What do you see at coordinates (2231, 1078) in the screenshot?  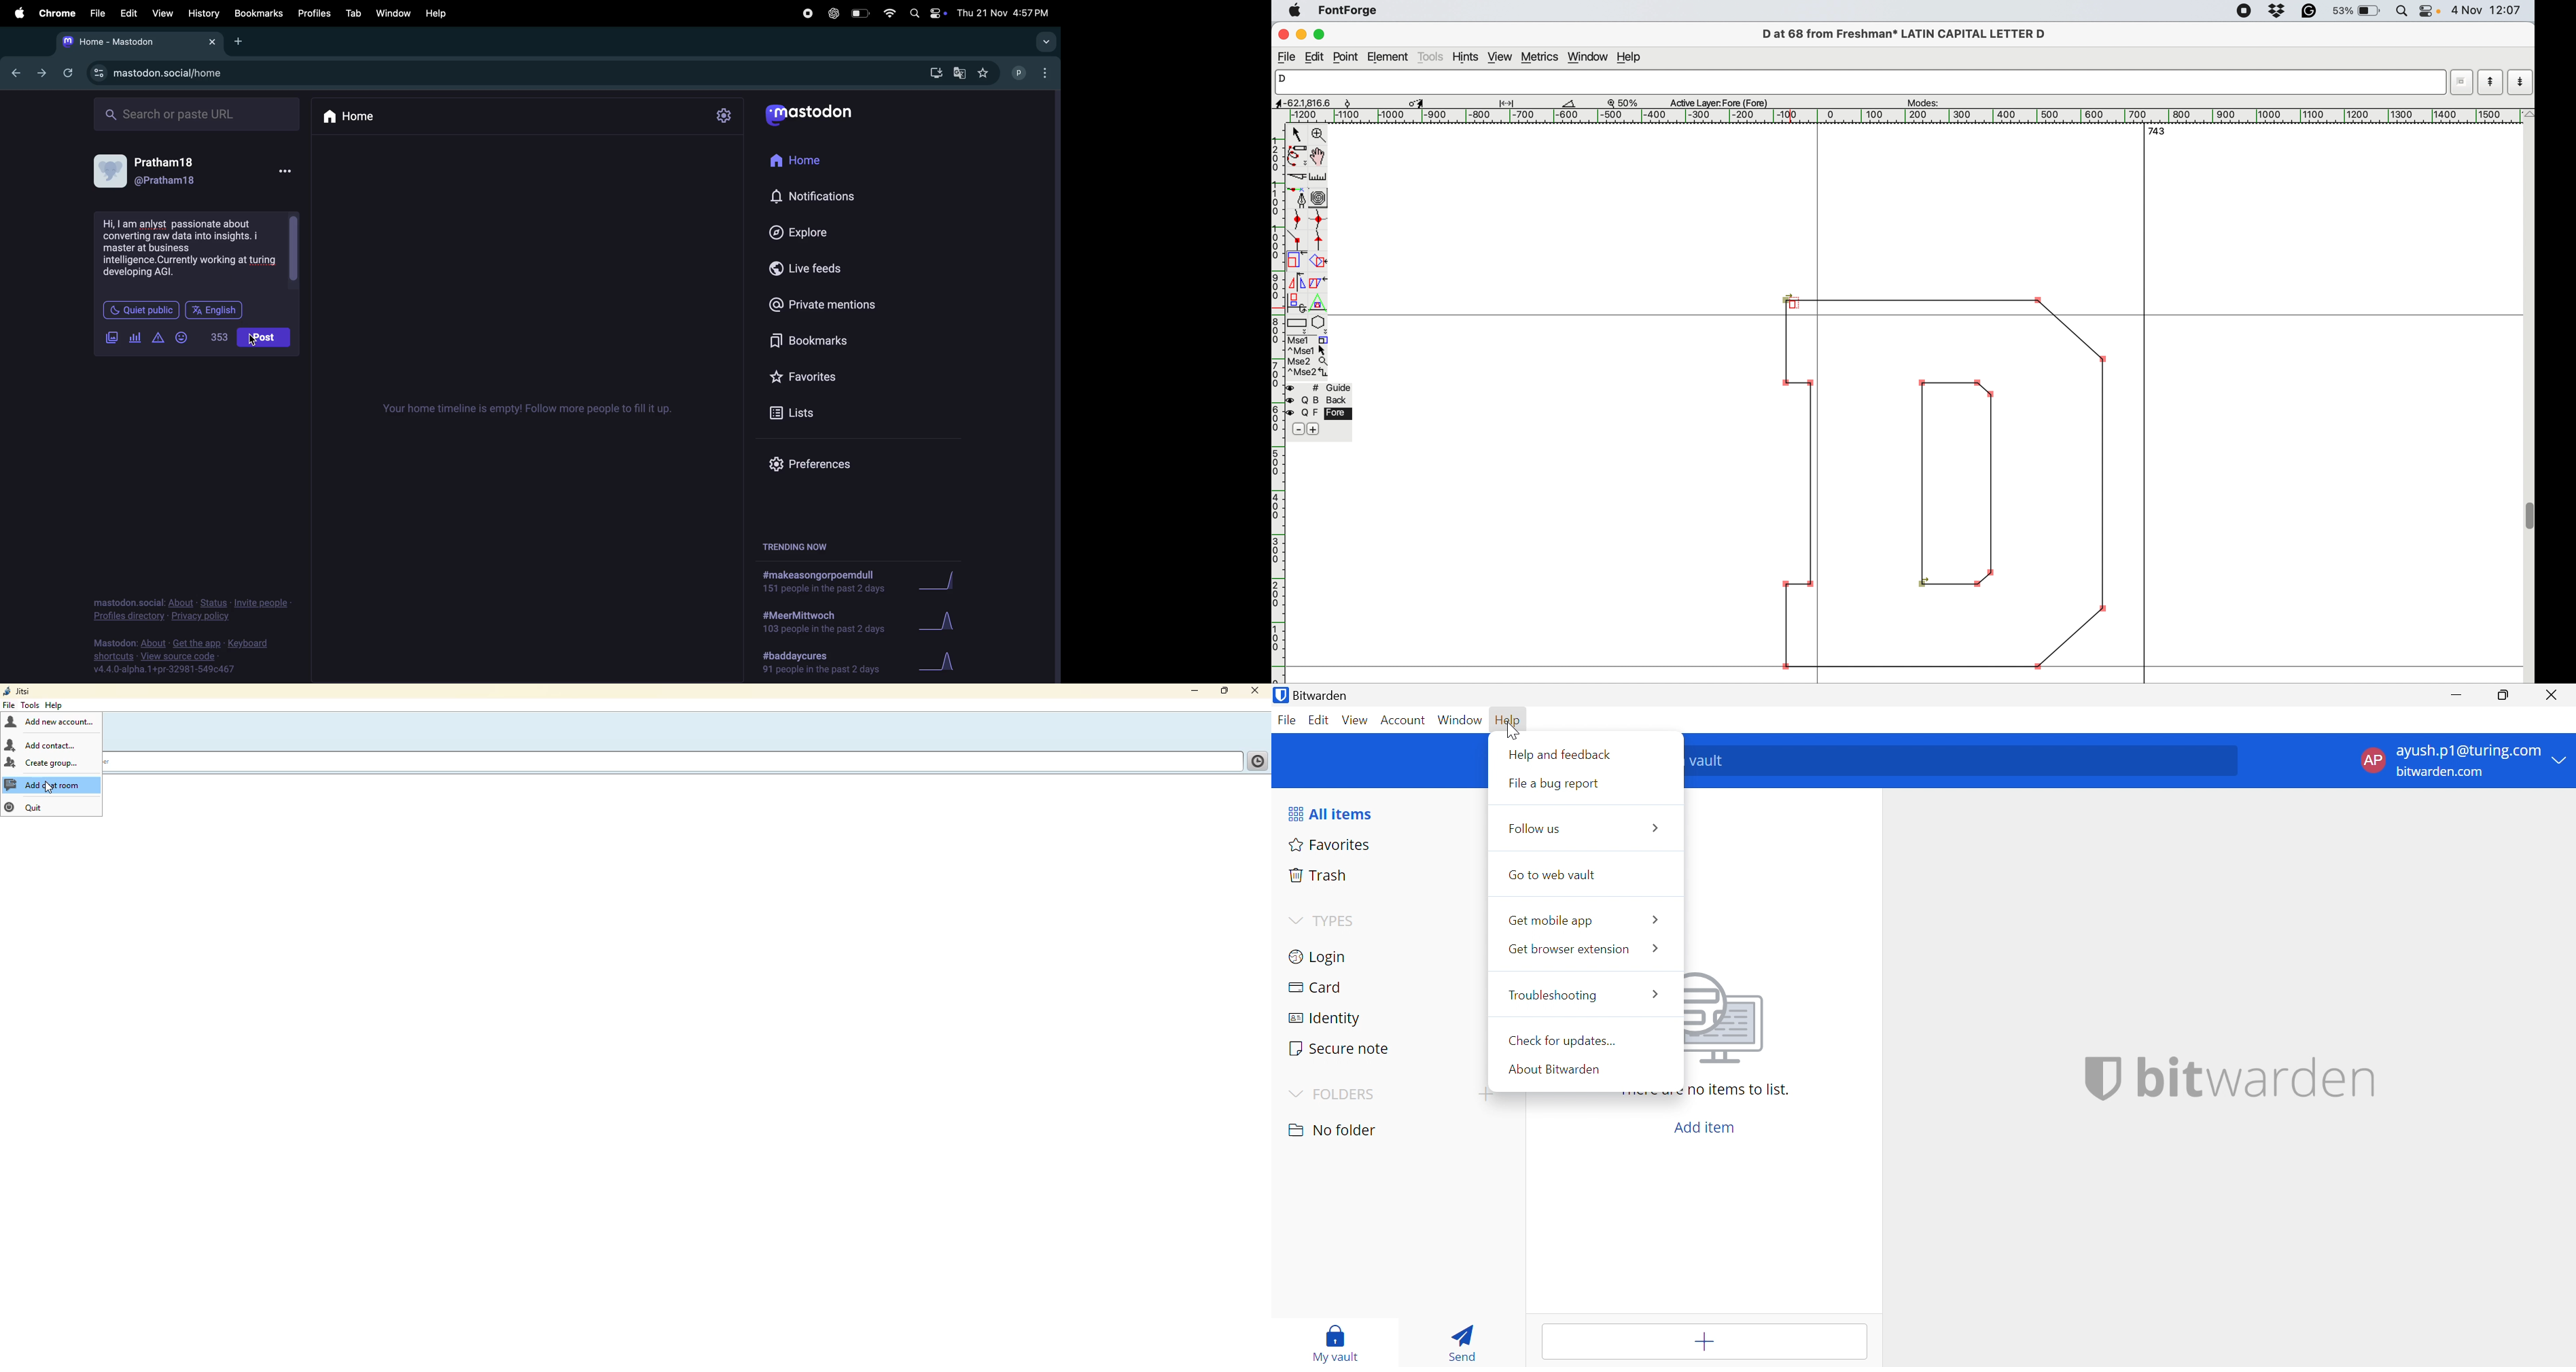 I see `bitwarden` at bounding box center [2231, 1078].